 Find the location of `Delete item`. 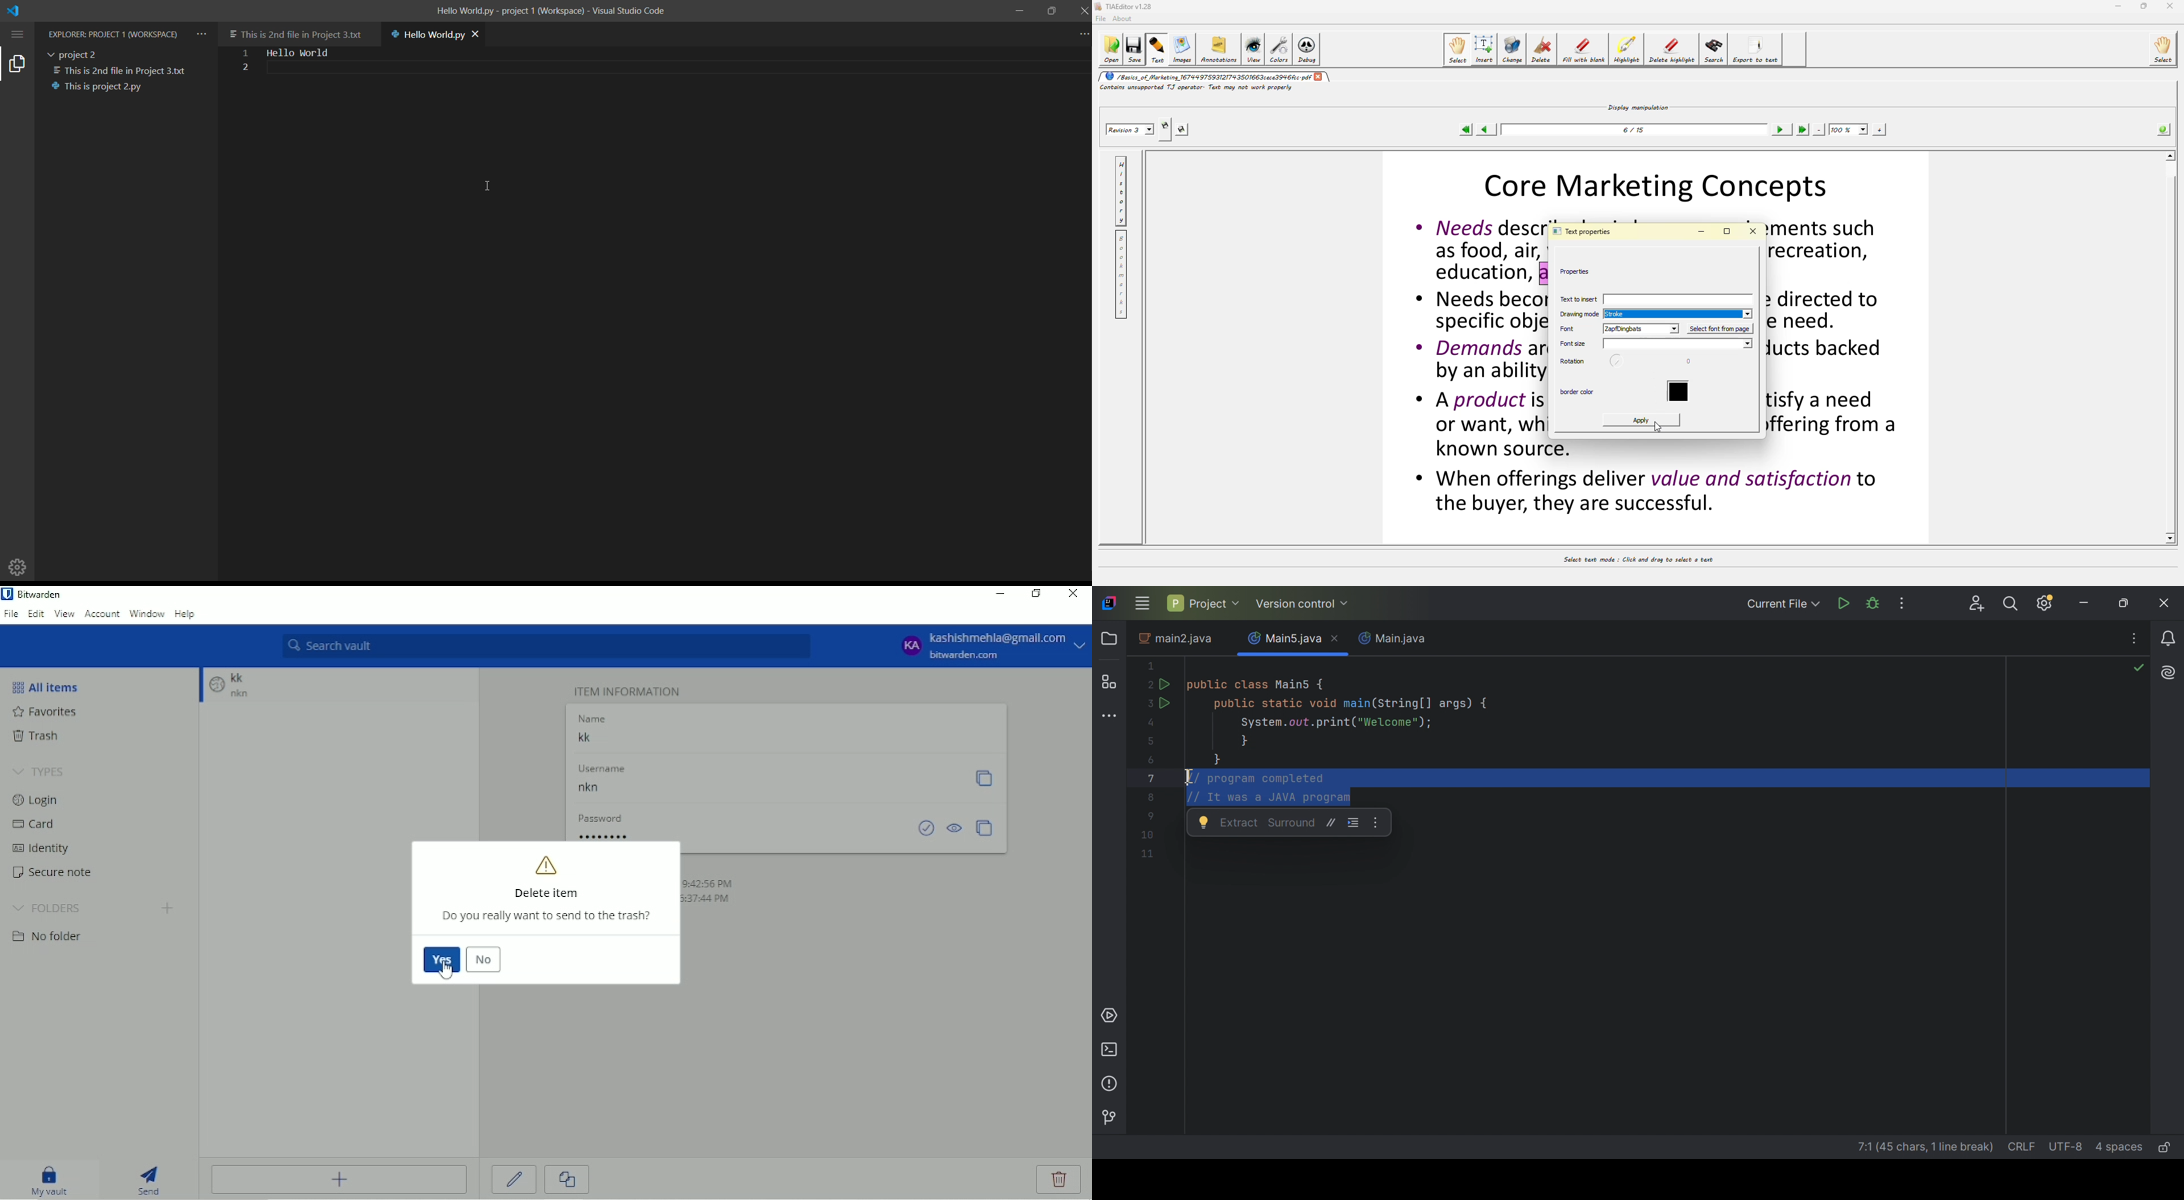

Delete item is located at coordinates (547, 893).